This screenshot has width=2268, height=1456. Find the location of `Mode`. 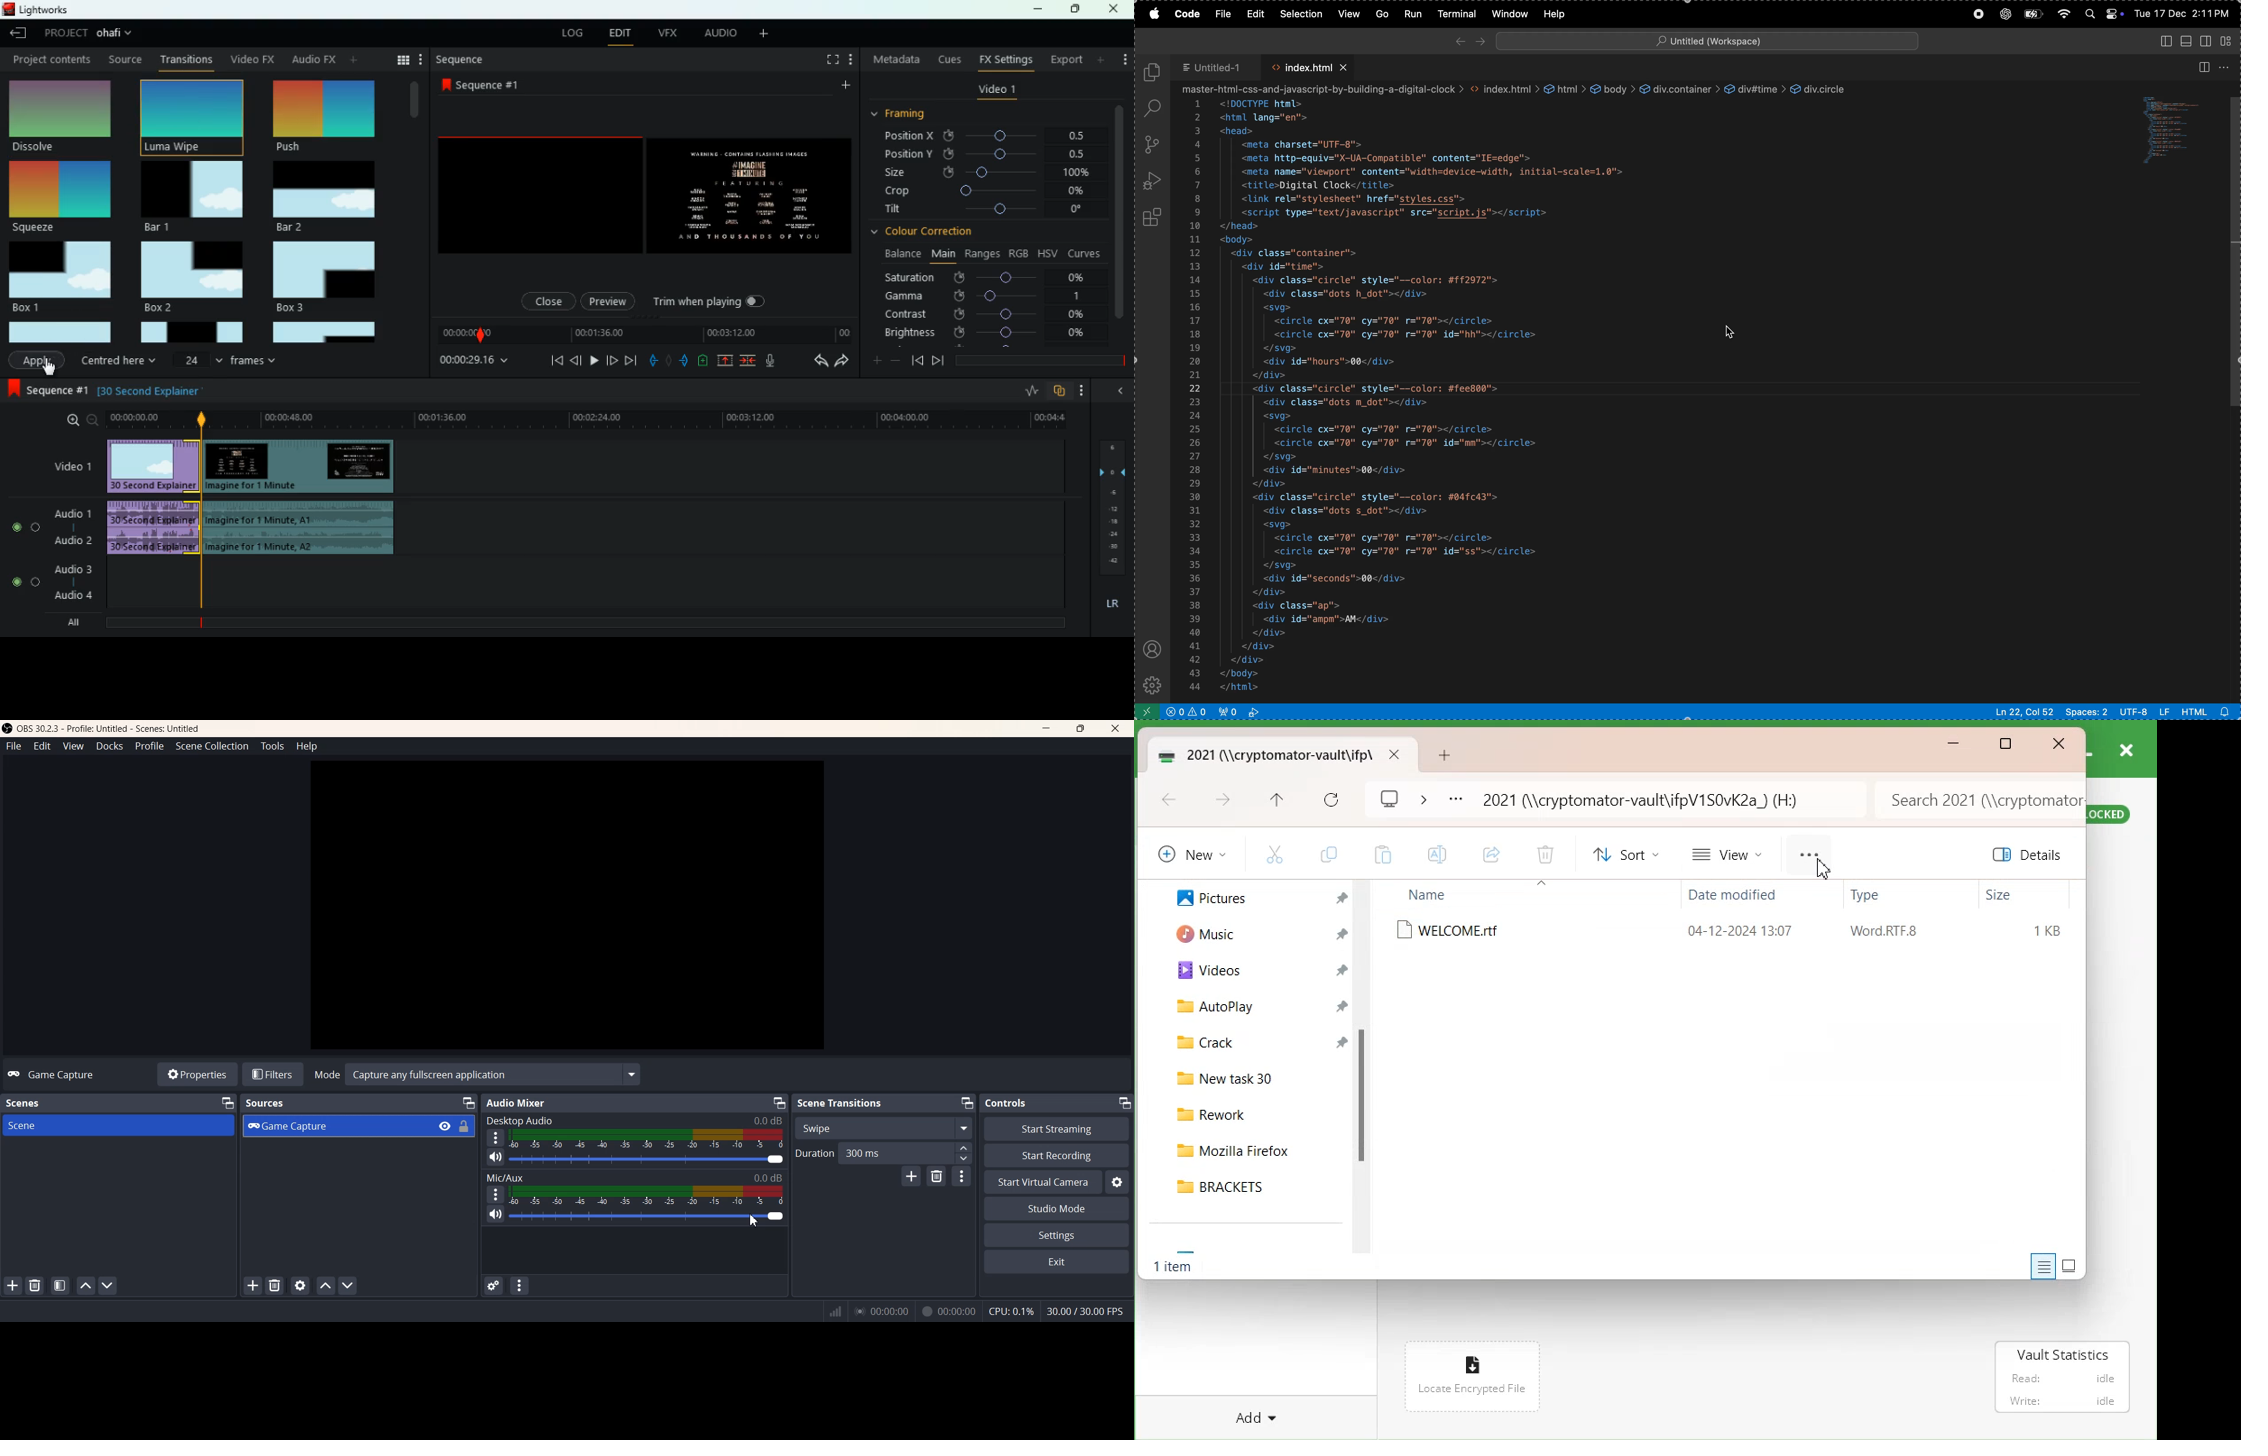

Mode is located at coordinates (325, 1076).